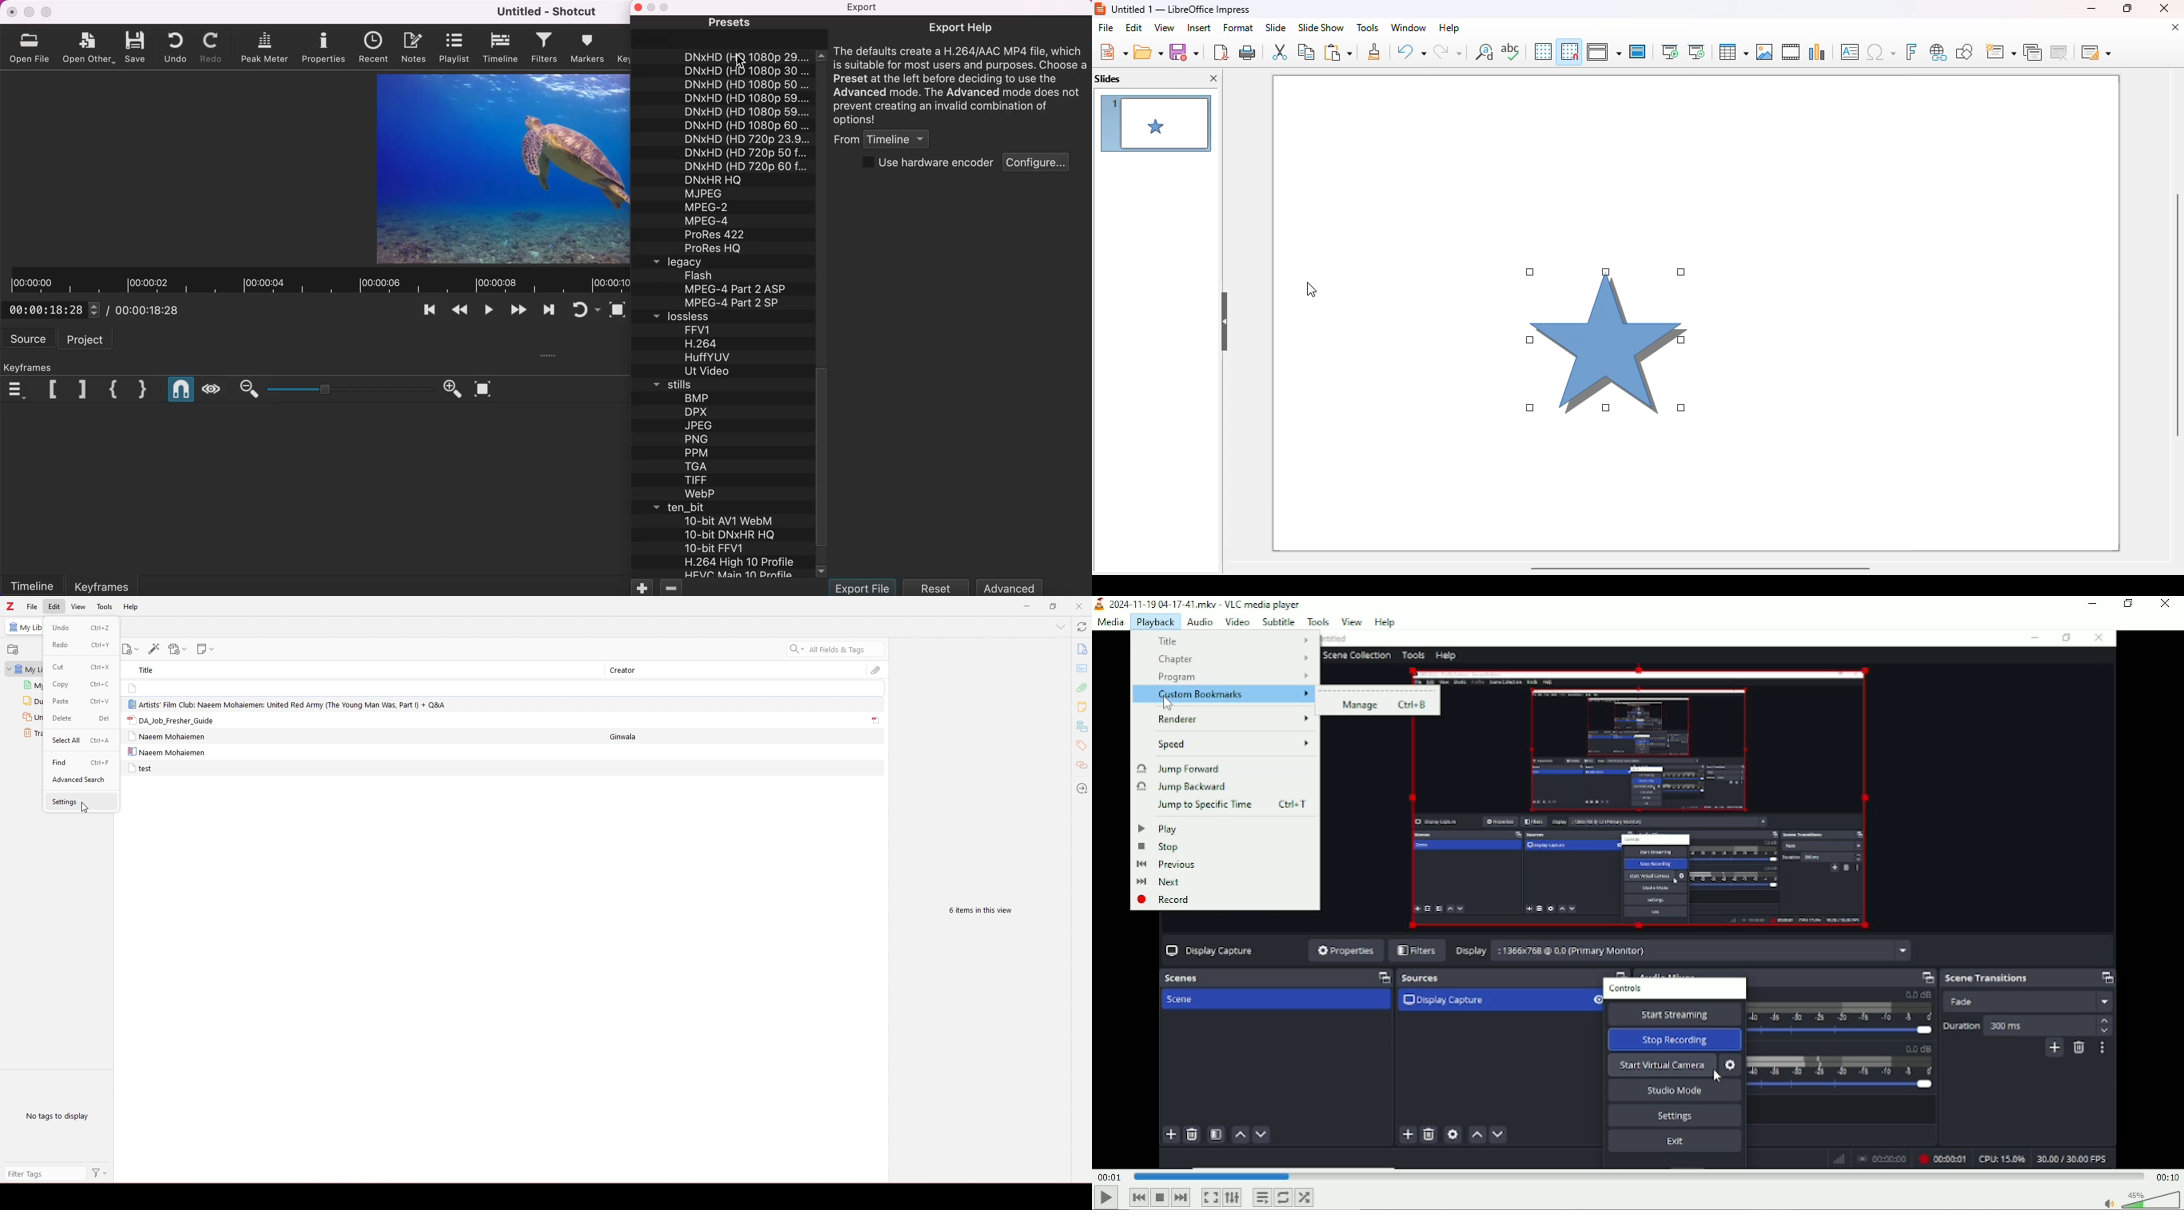 The width and height of the screenshot is (2184, 1232). I want to click on file, so click(32, 606).